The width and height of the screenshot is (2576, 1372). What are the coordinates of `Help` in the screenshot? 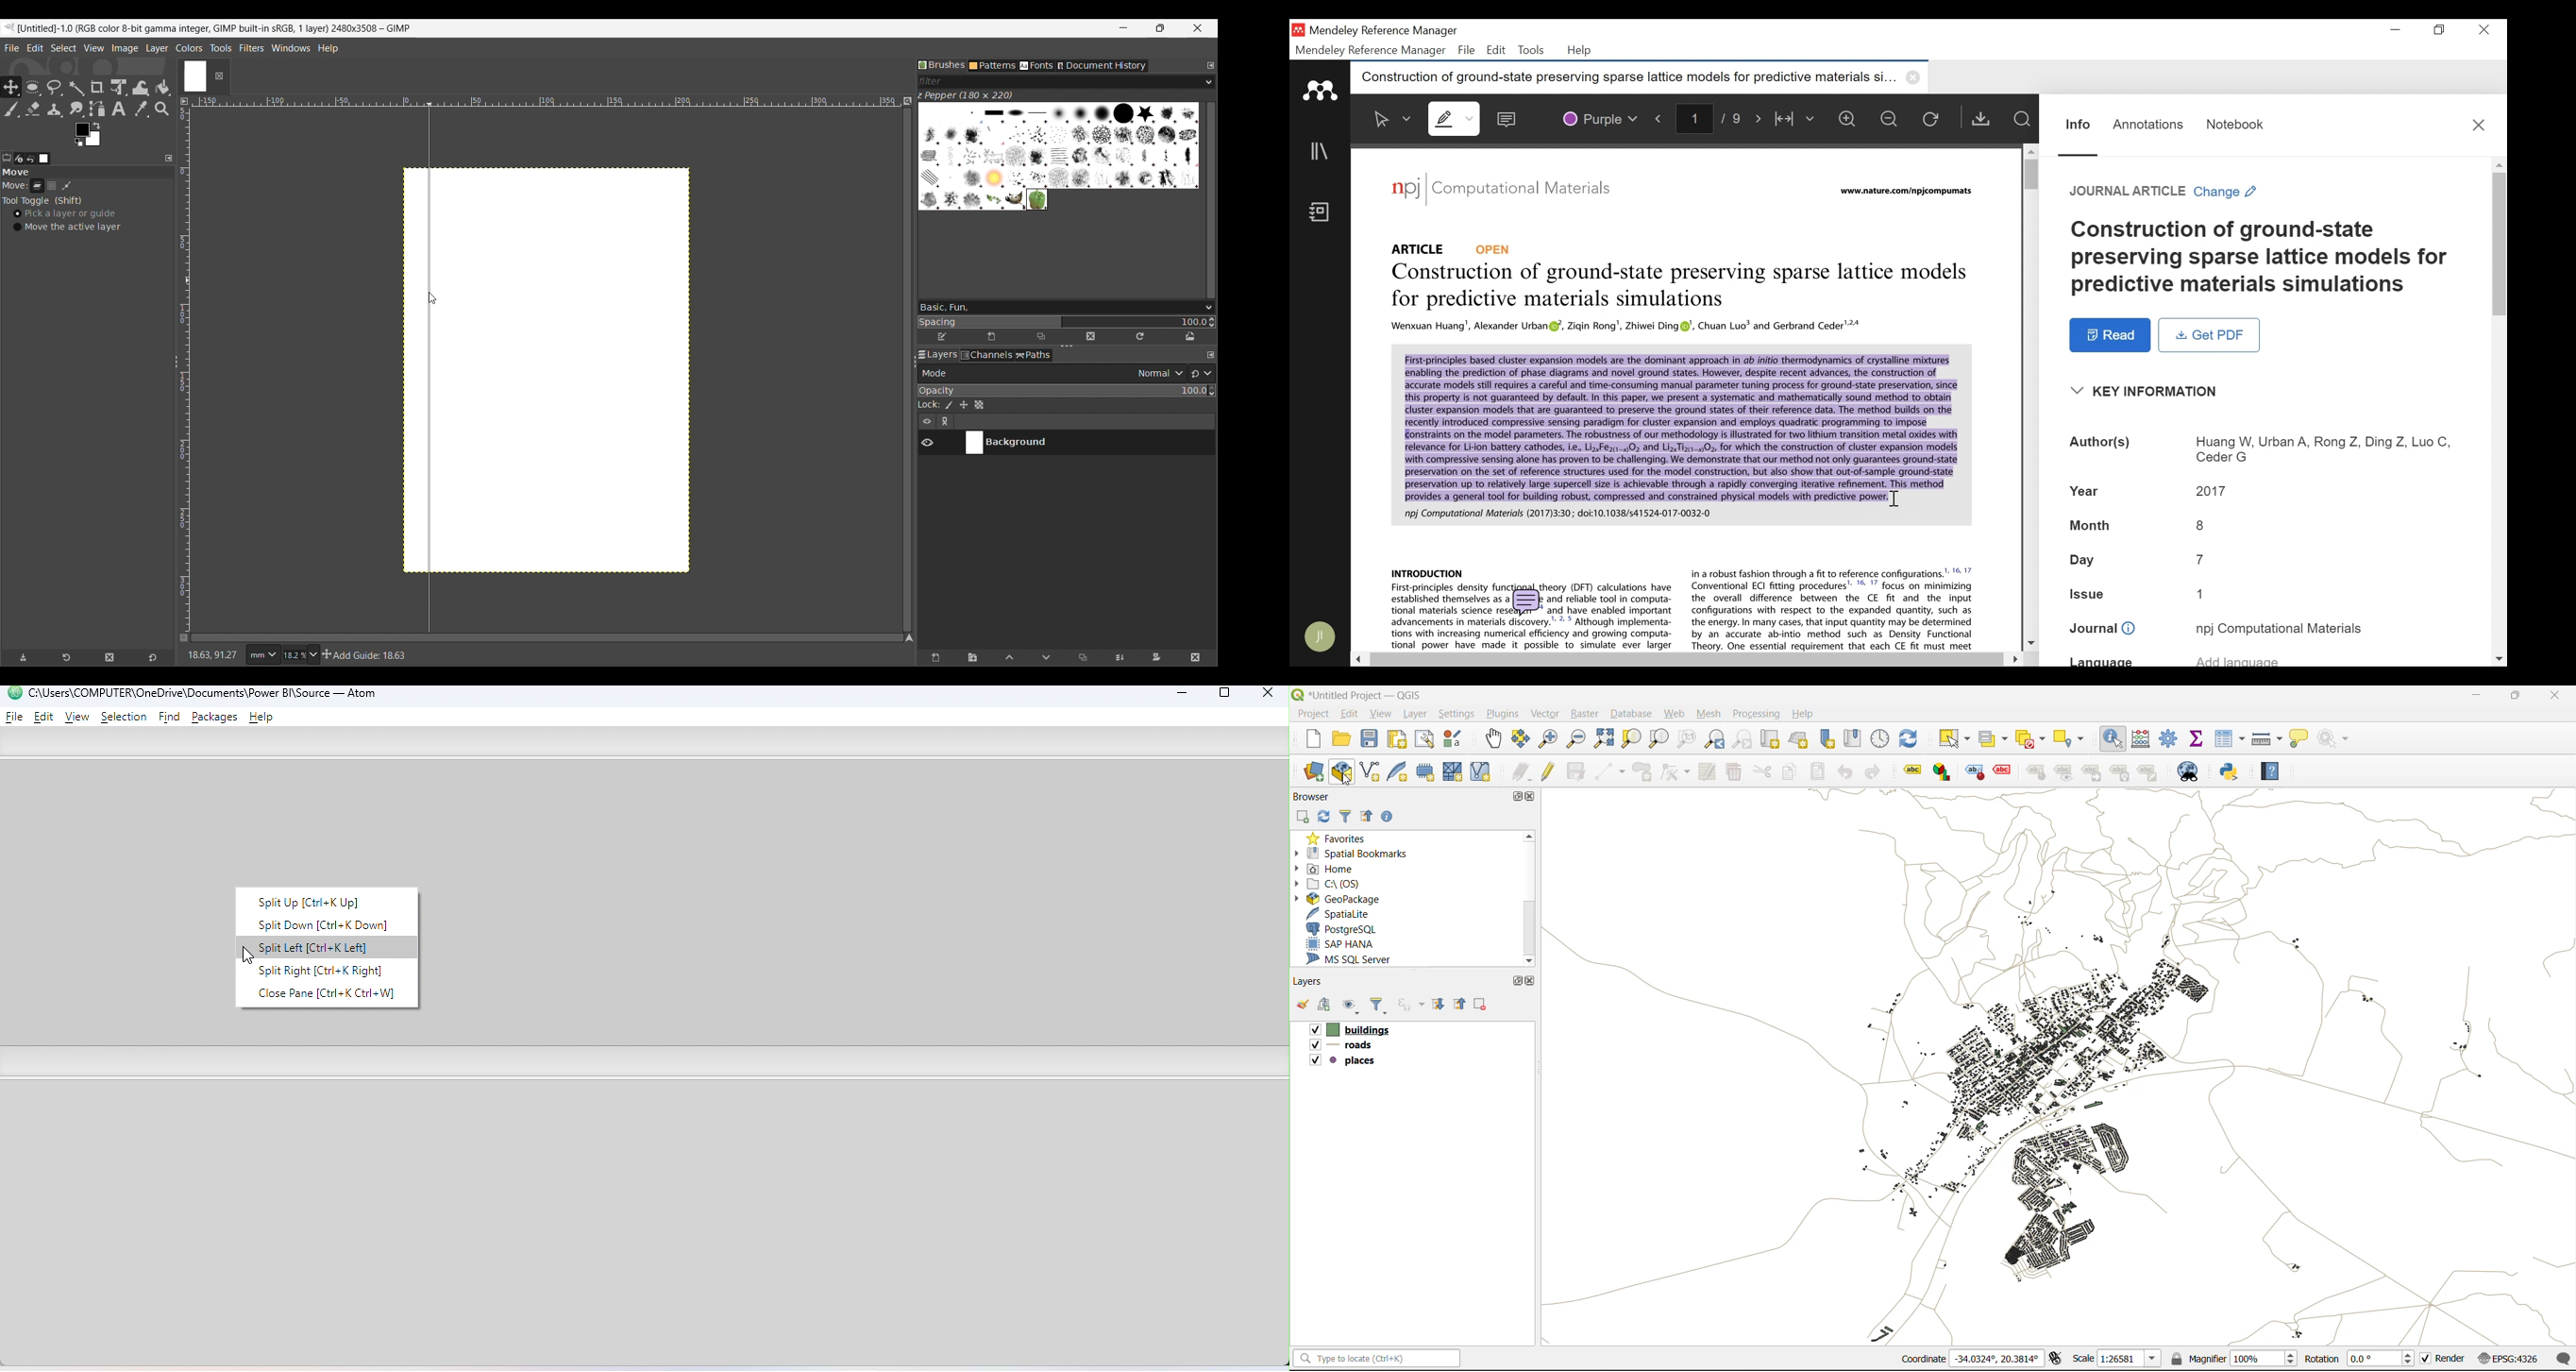 It's located at (1581, 51).